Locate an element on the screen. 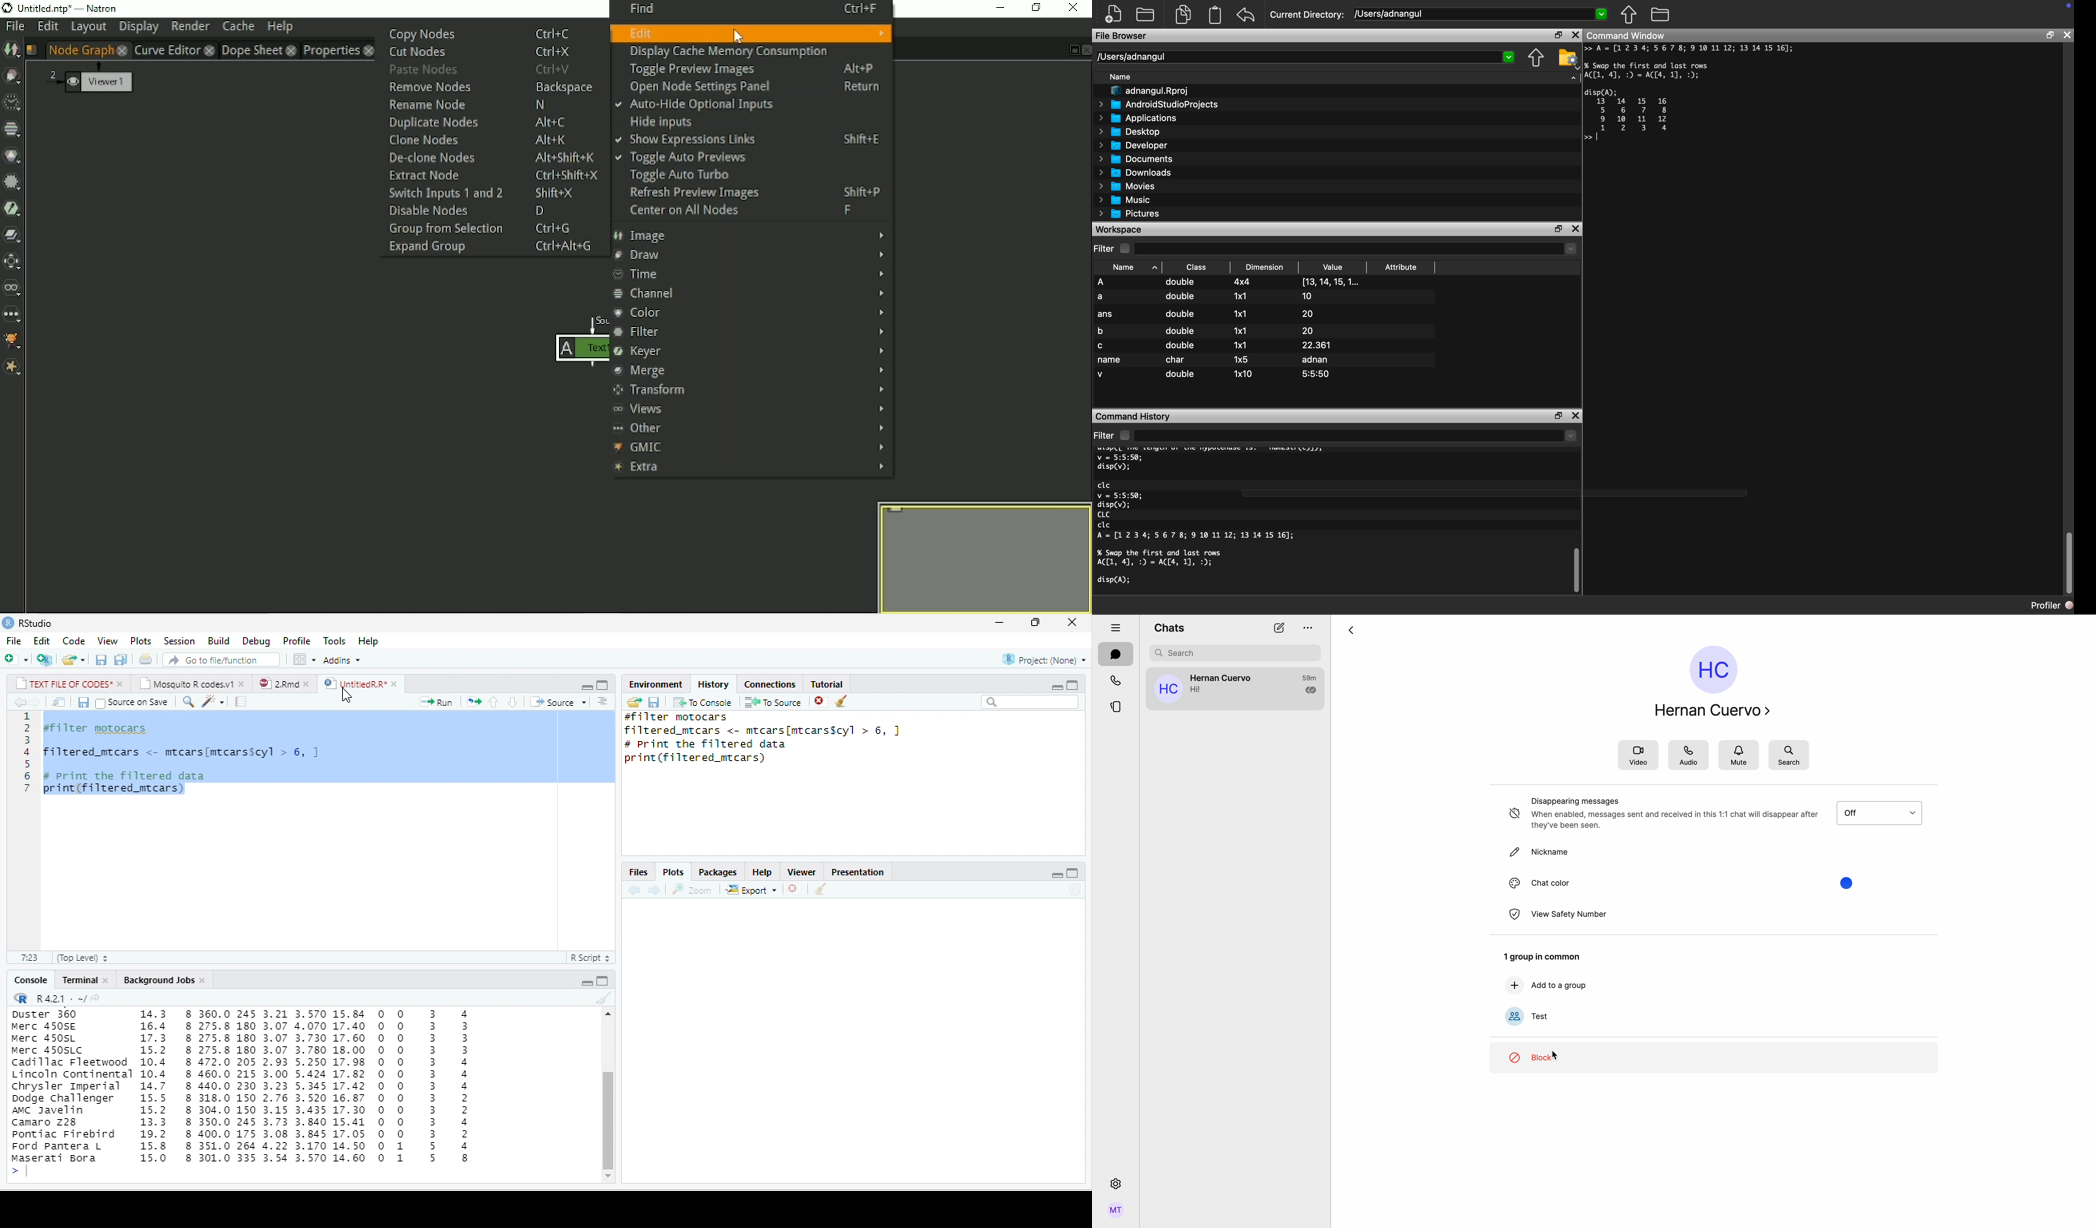 The image size is (2100, 1232). 7:23 is located at coordinates (30, 958).